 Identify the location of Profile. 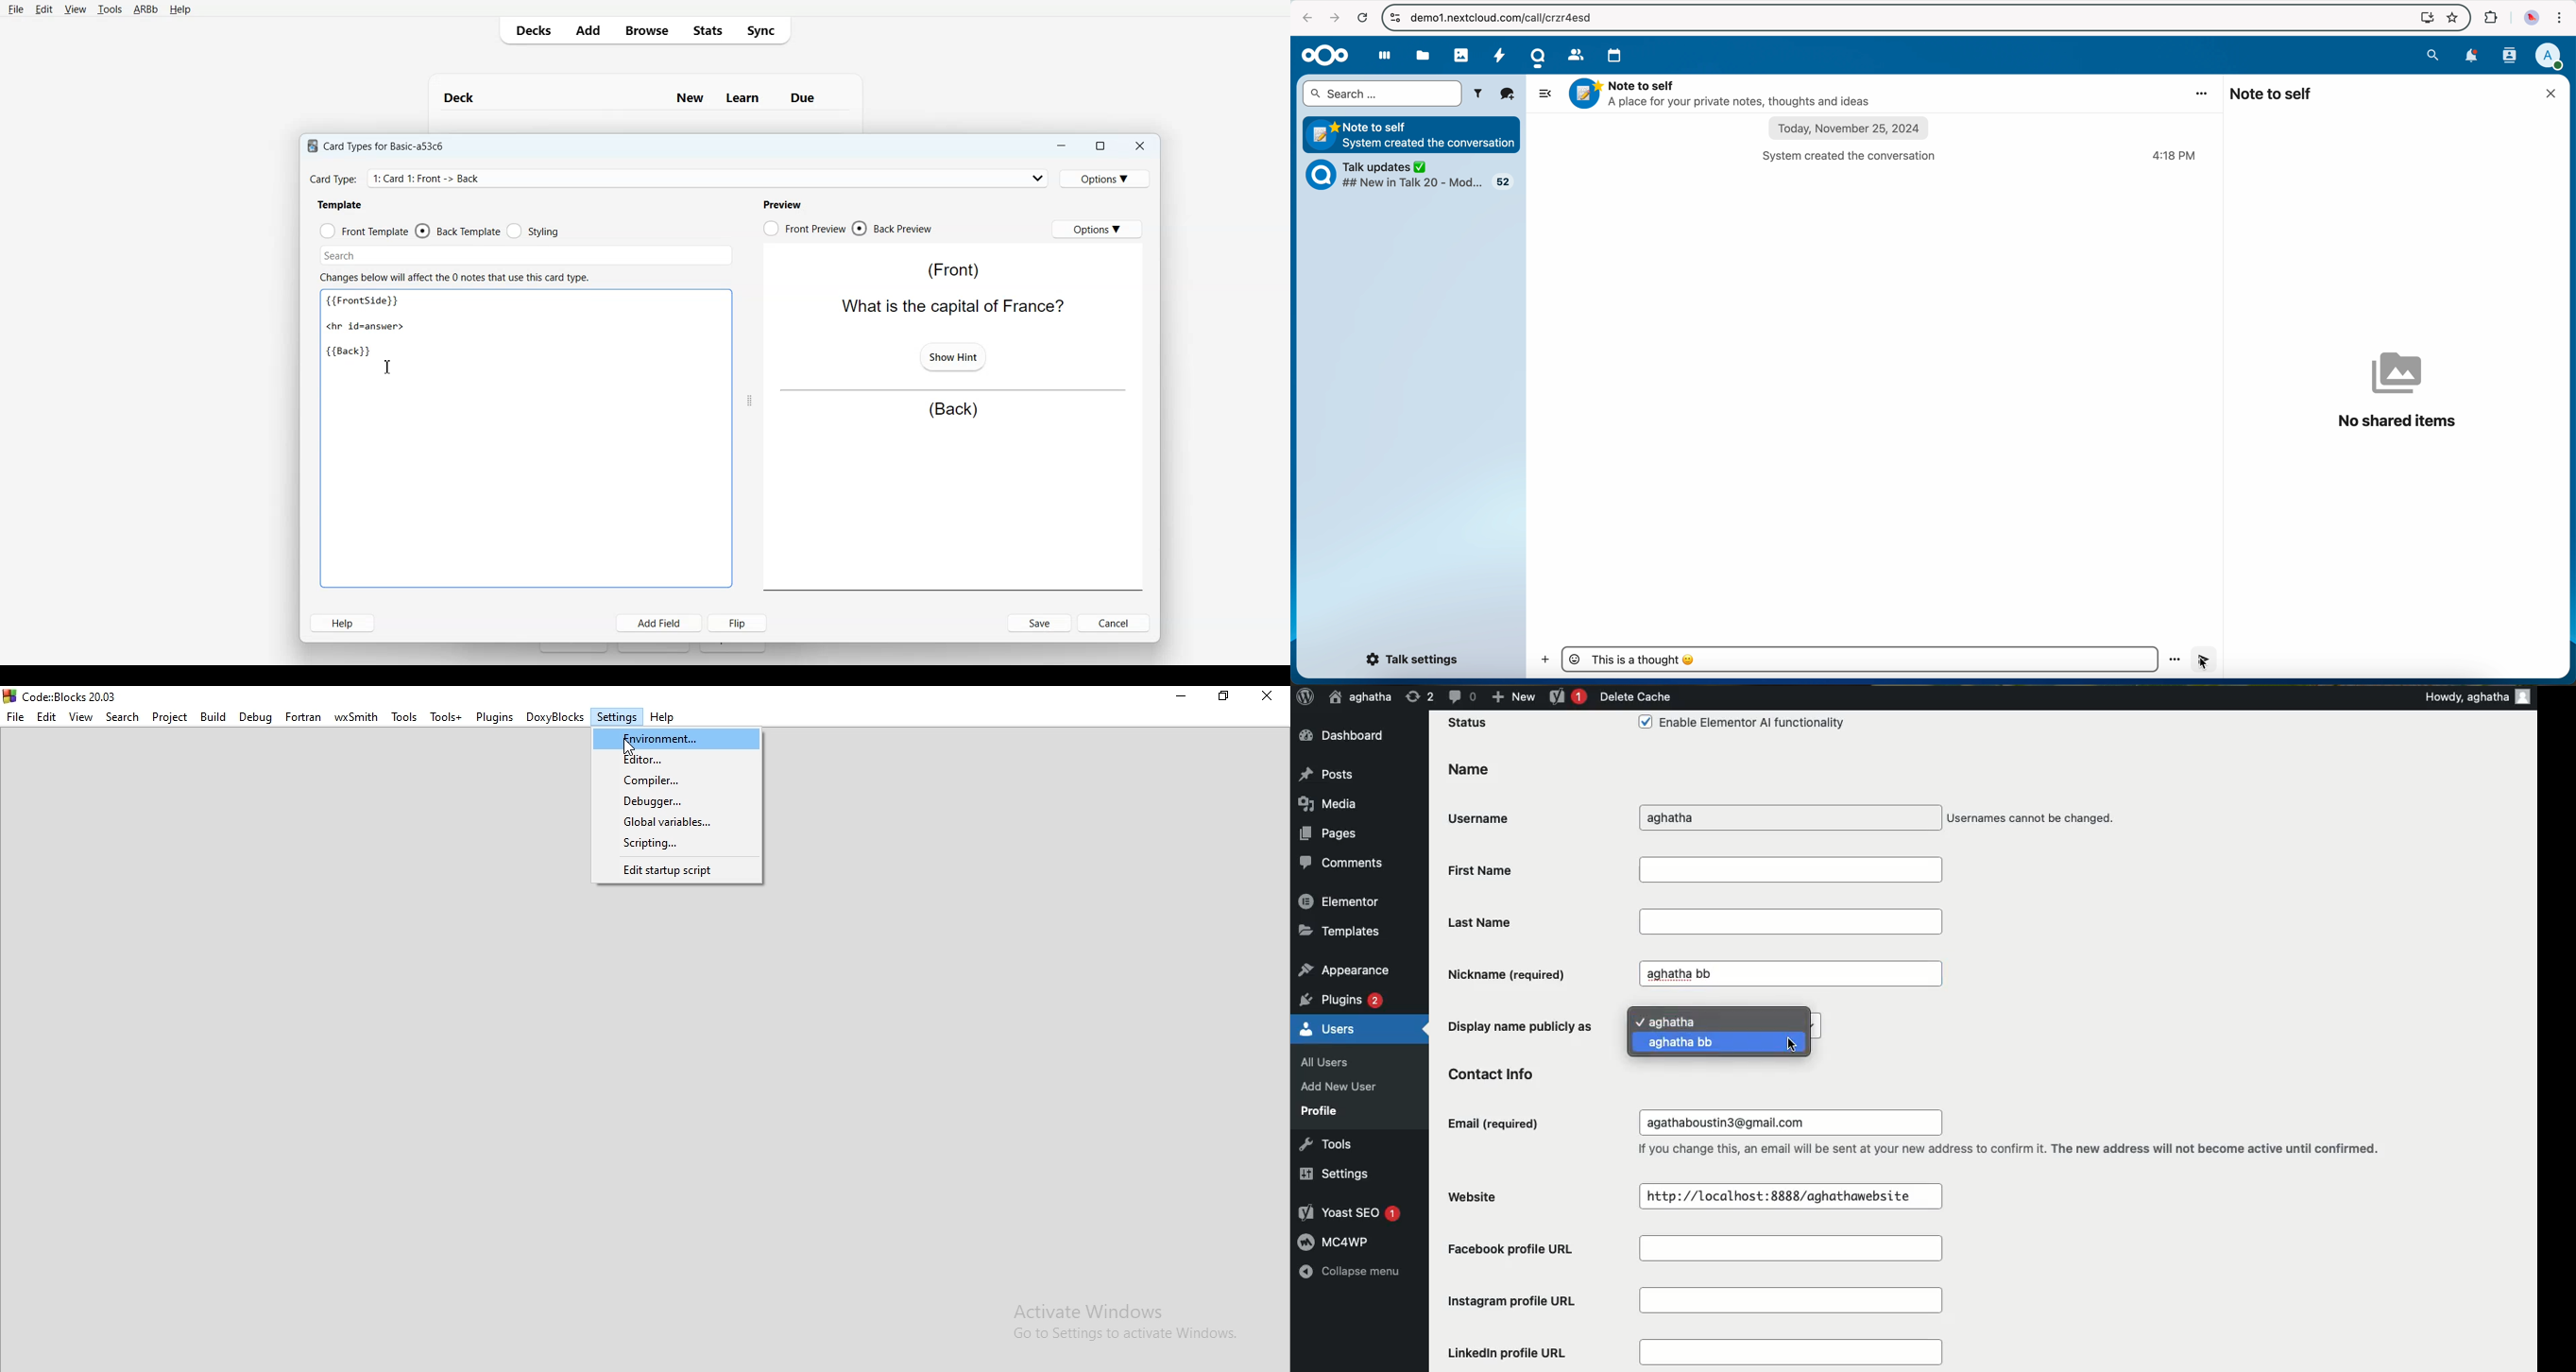
(1320, 1110).